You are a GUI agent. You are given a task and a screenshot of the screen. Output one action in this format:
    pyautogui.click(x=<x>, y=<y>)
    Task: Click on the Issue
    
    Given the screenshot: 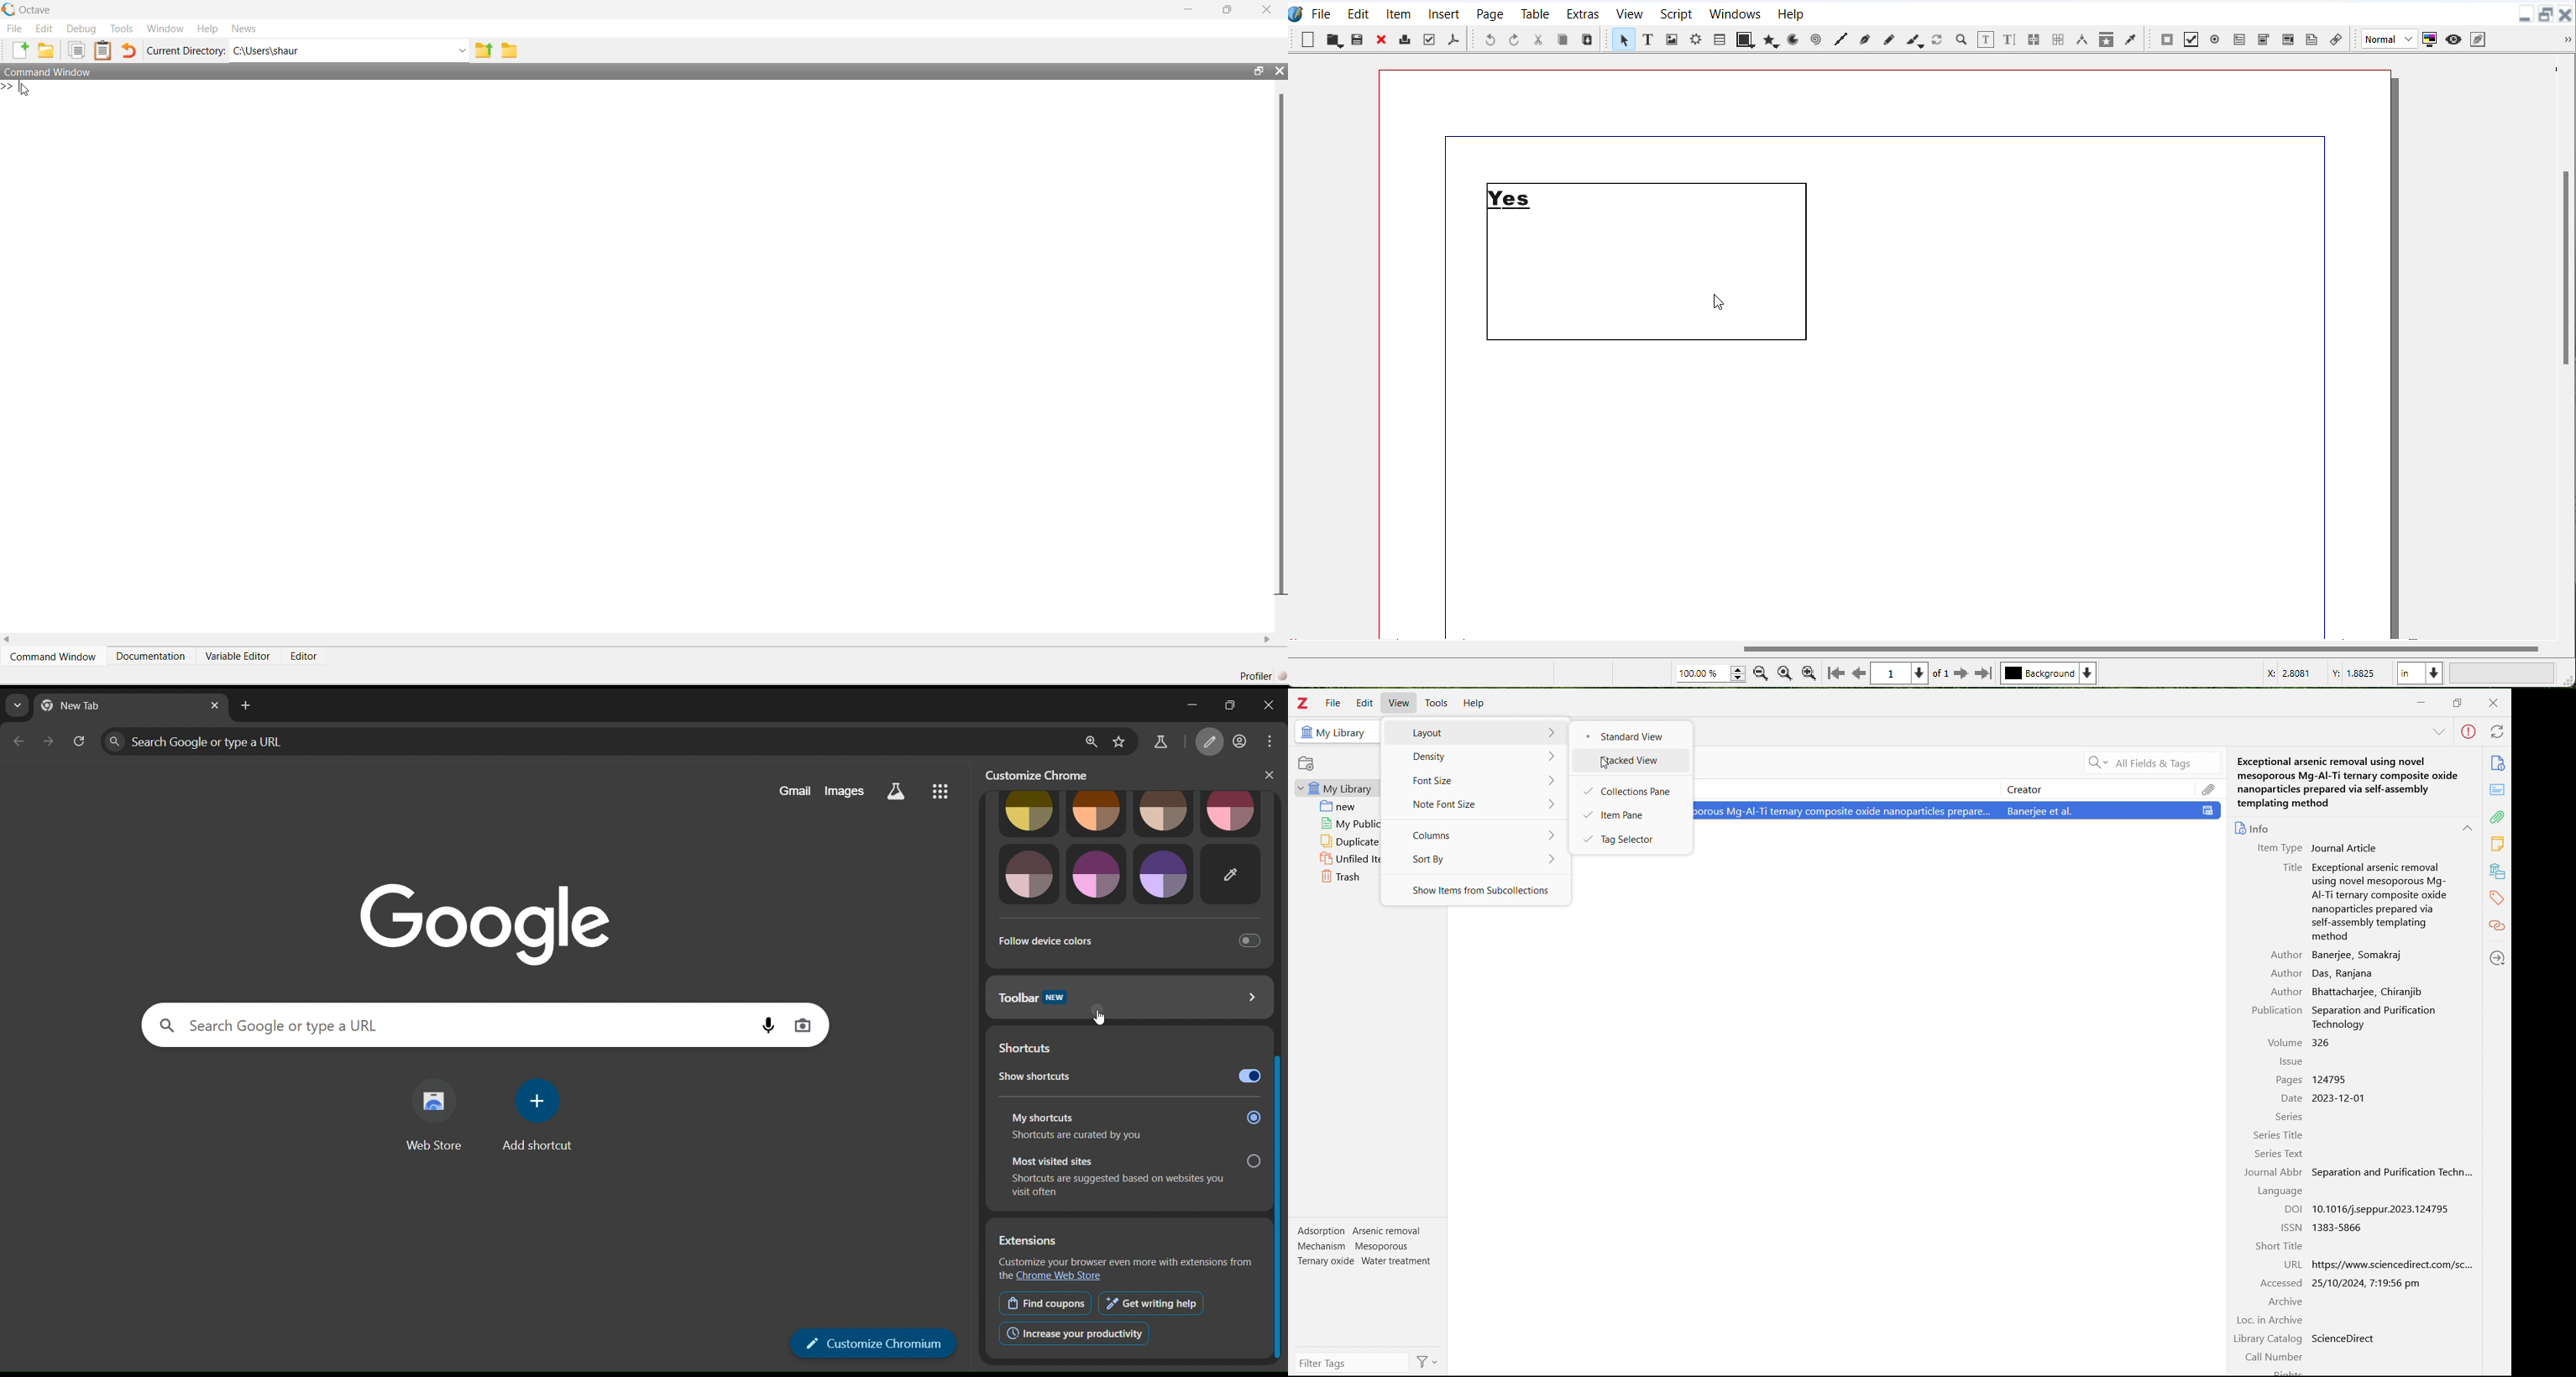 What is the action you would take?
    pyautogui.click(x=2292, y=1060)
    